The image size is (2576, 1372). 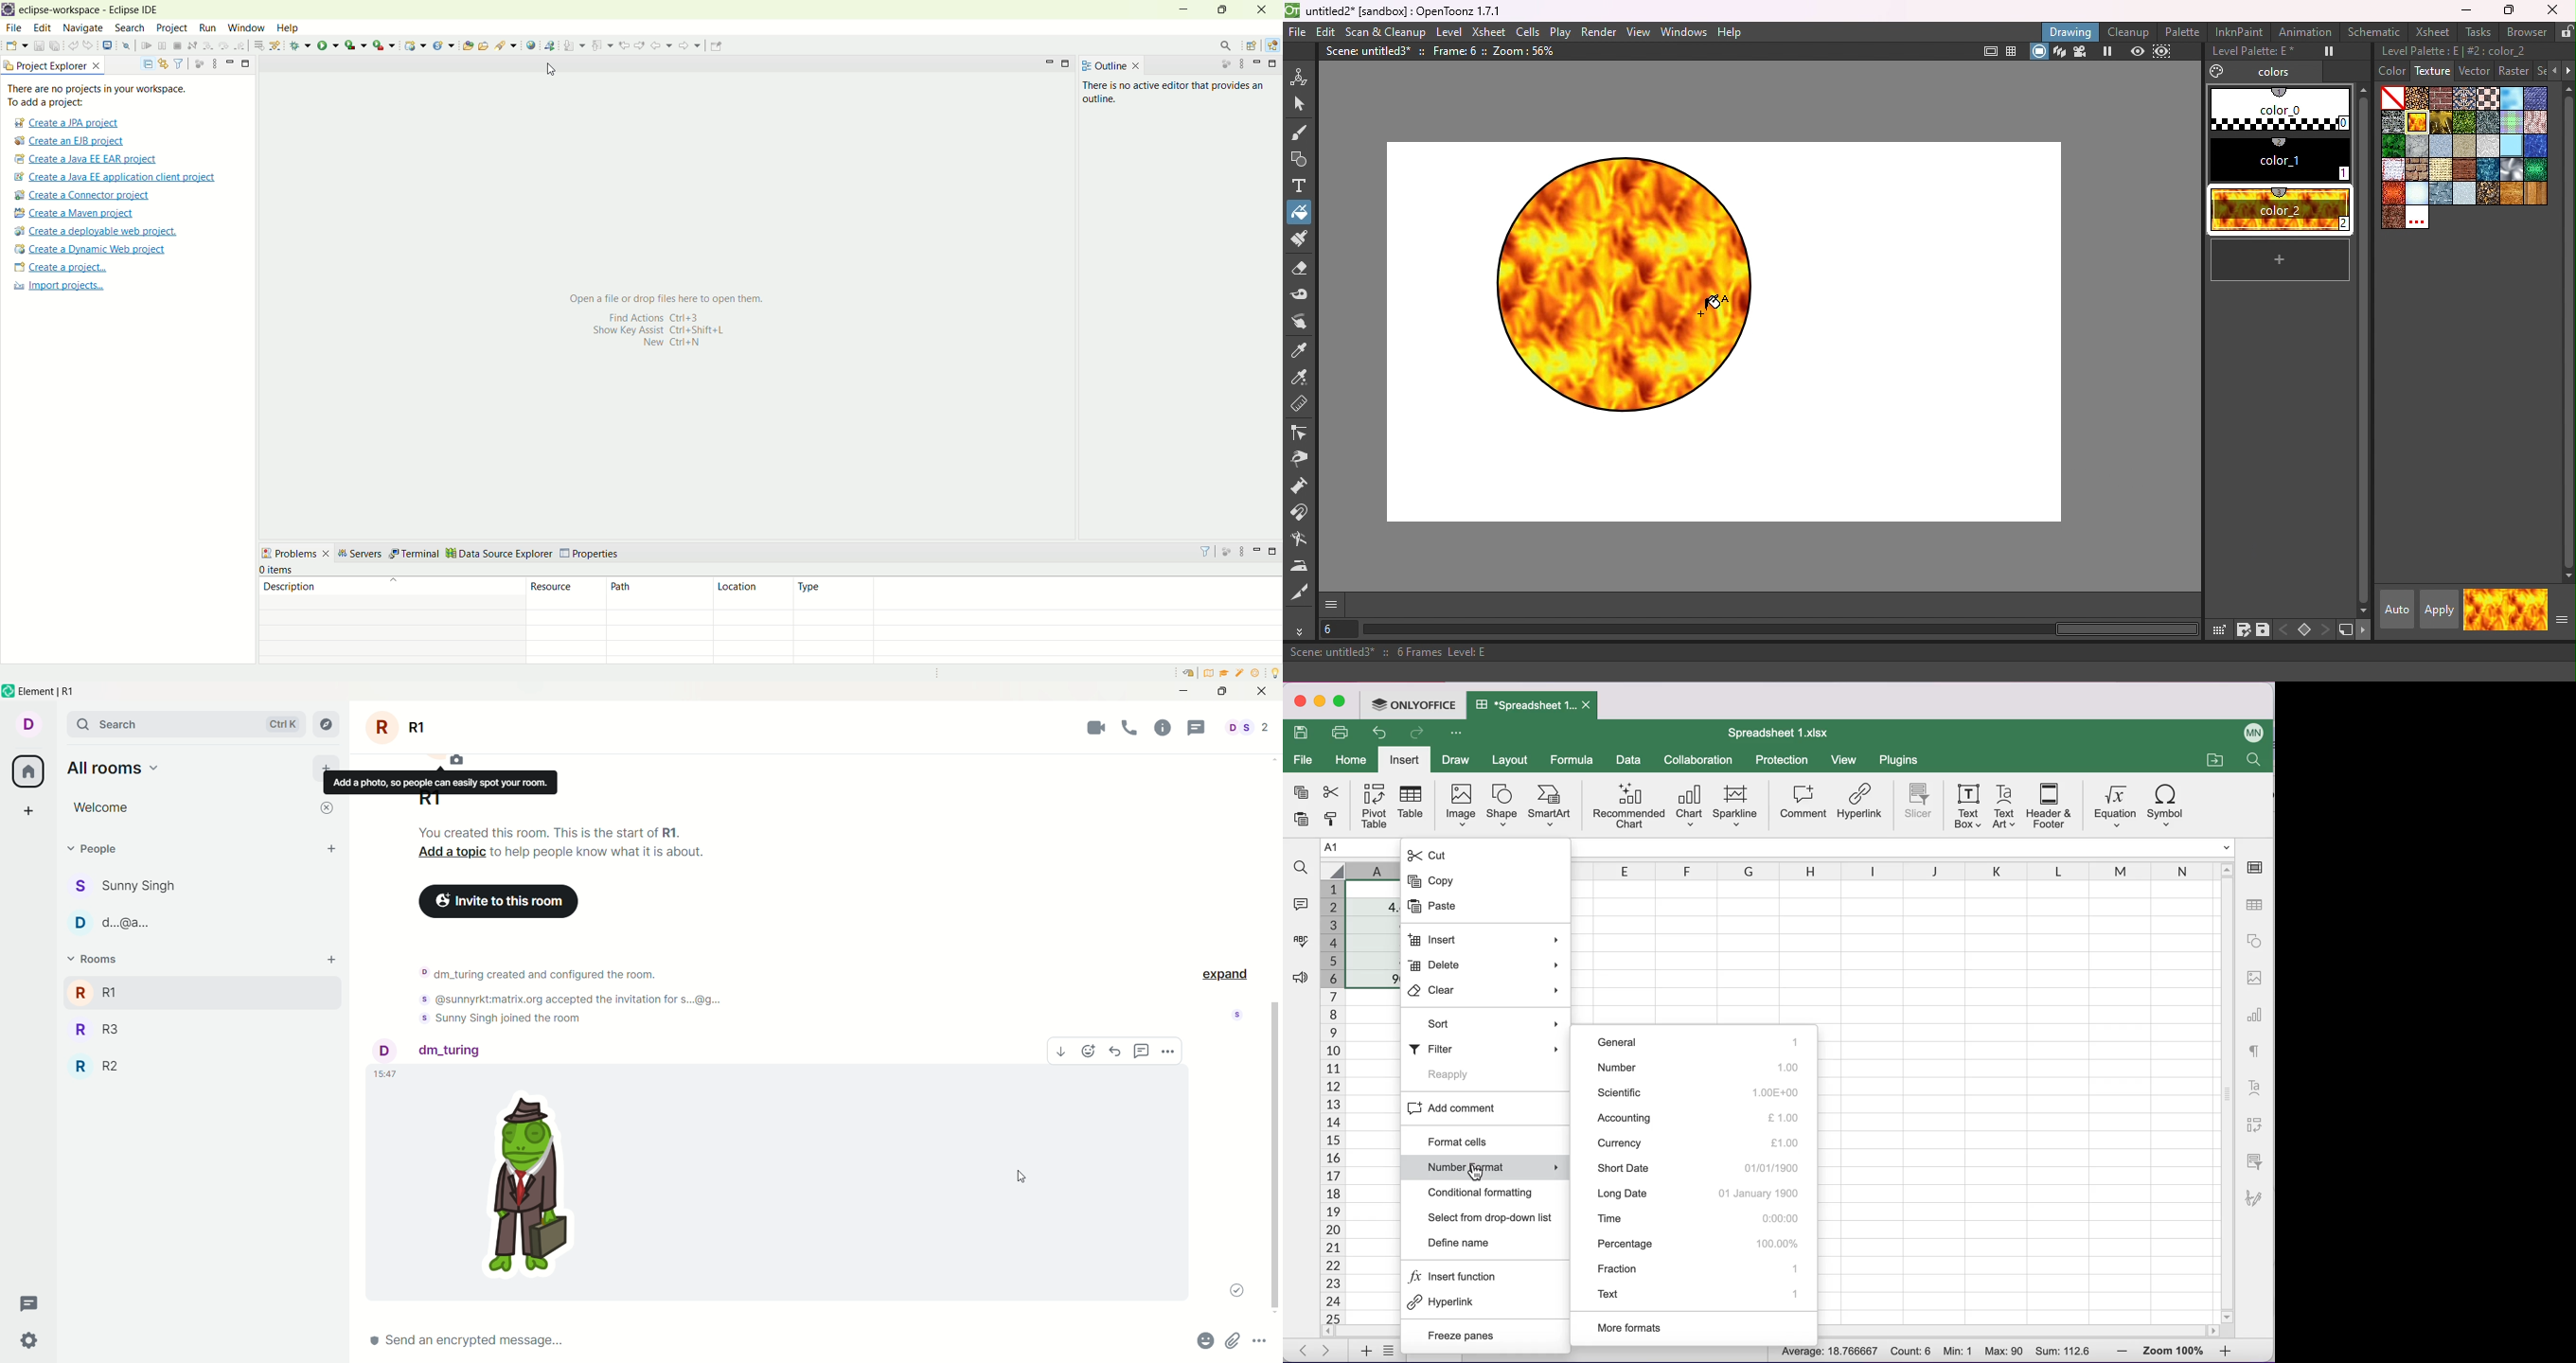 What do you see at coordinates (398, 728) in the screenshot?
I see `room` at bounding box center [398, 728].